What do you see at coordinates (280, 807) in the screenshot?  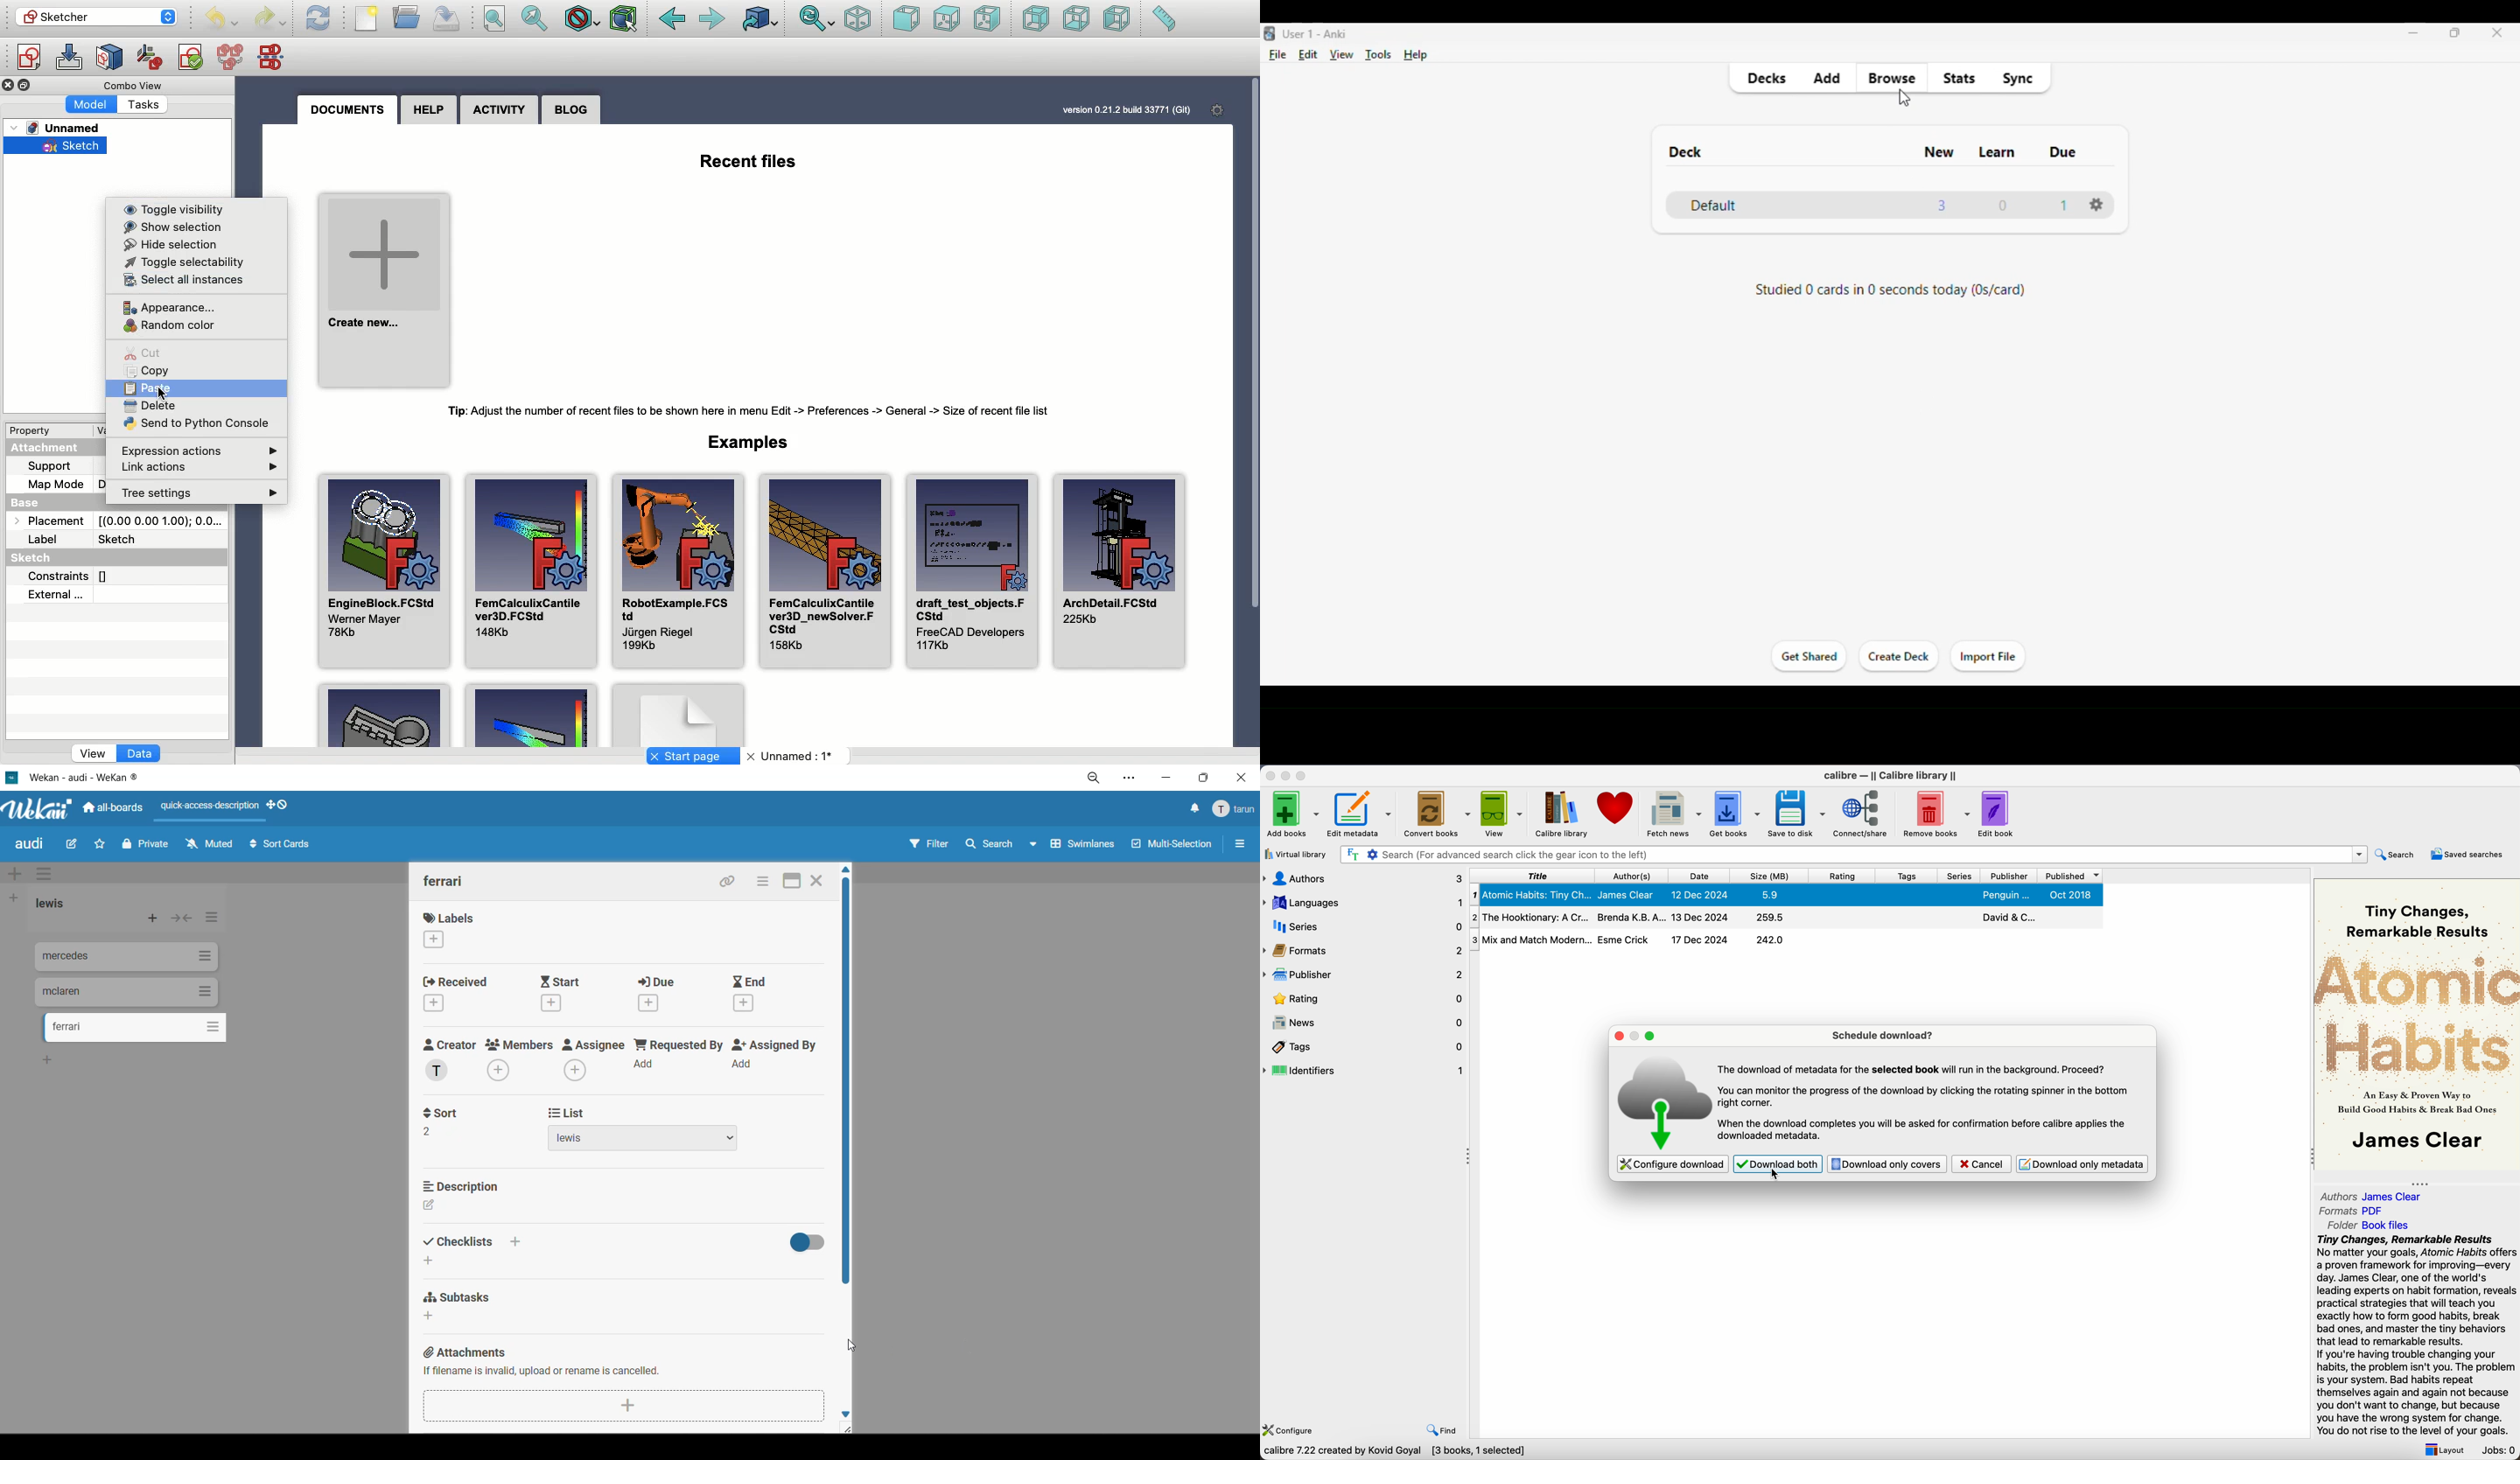 I see `show desktop drag handles` at bounding box center [280, 807].